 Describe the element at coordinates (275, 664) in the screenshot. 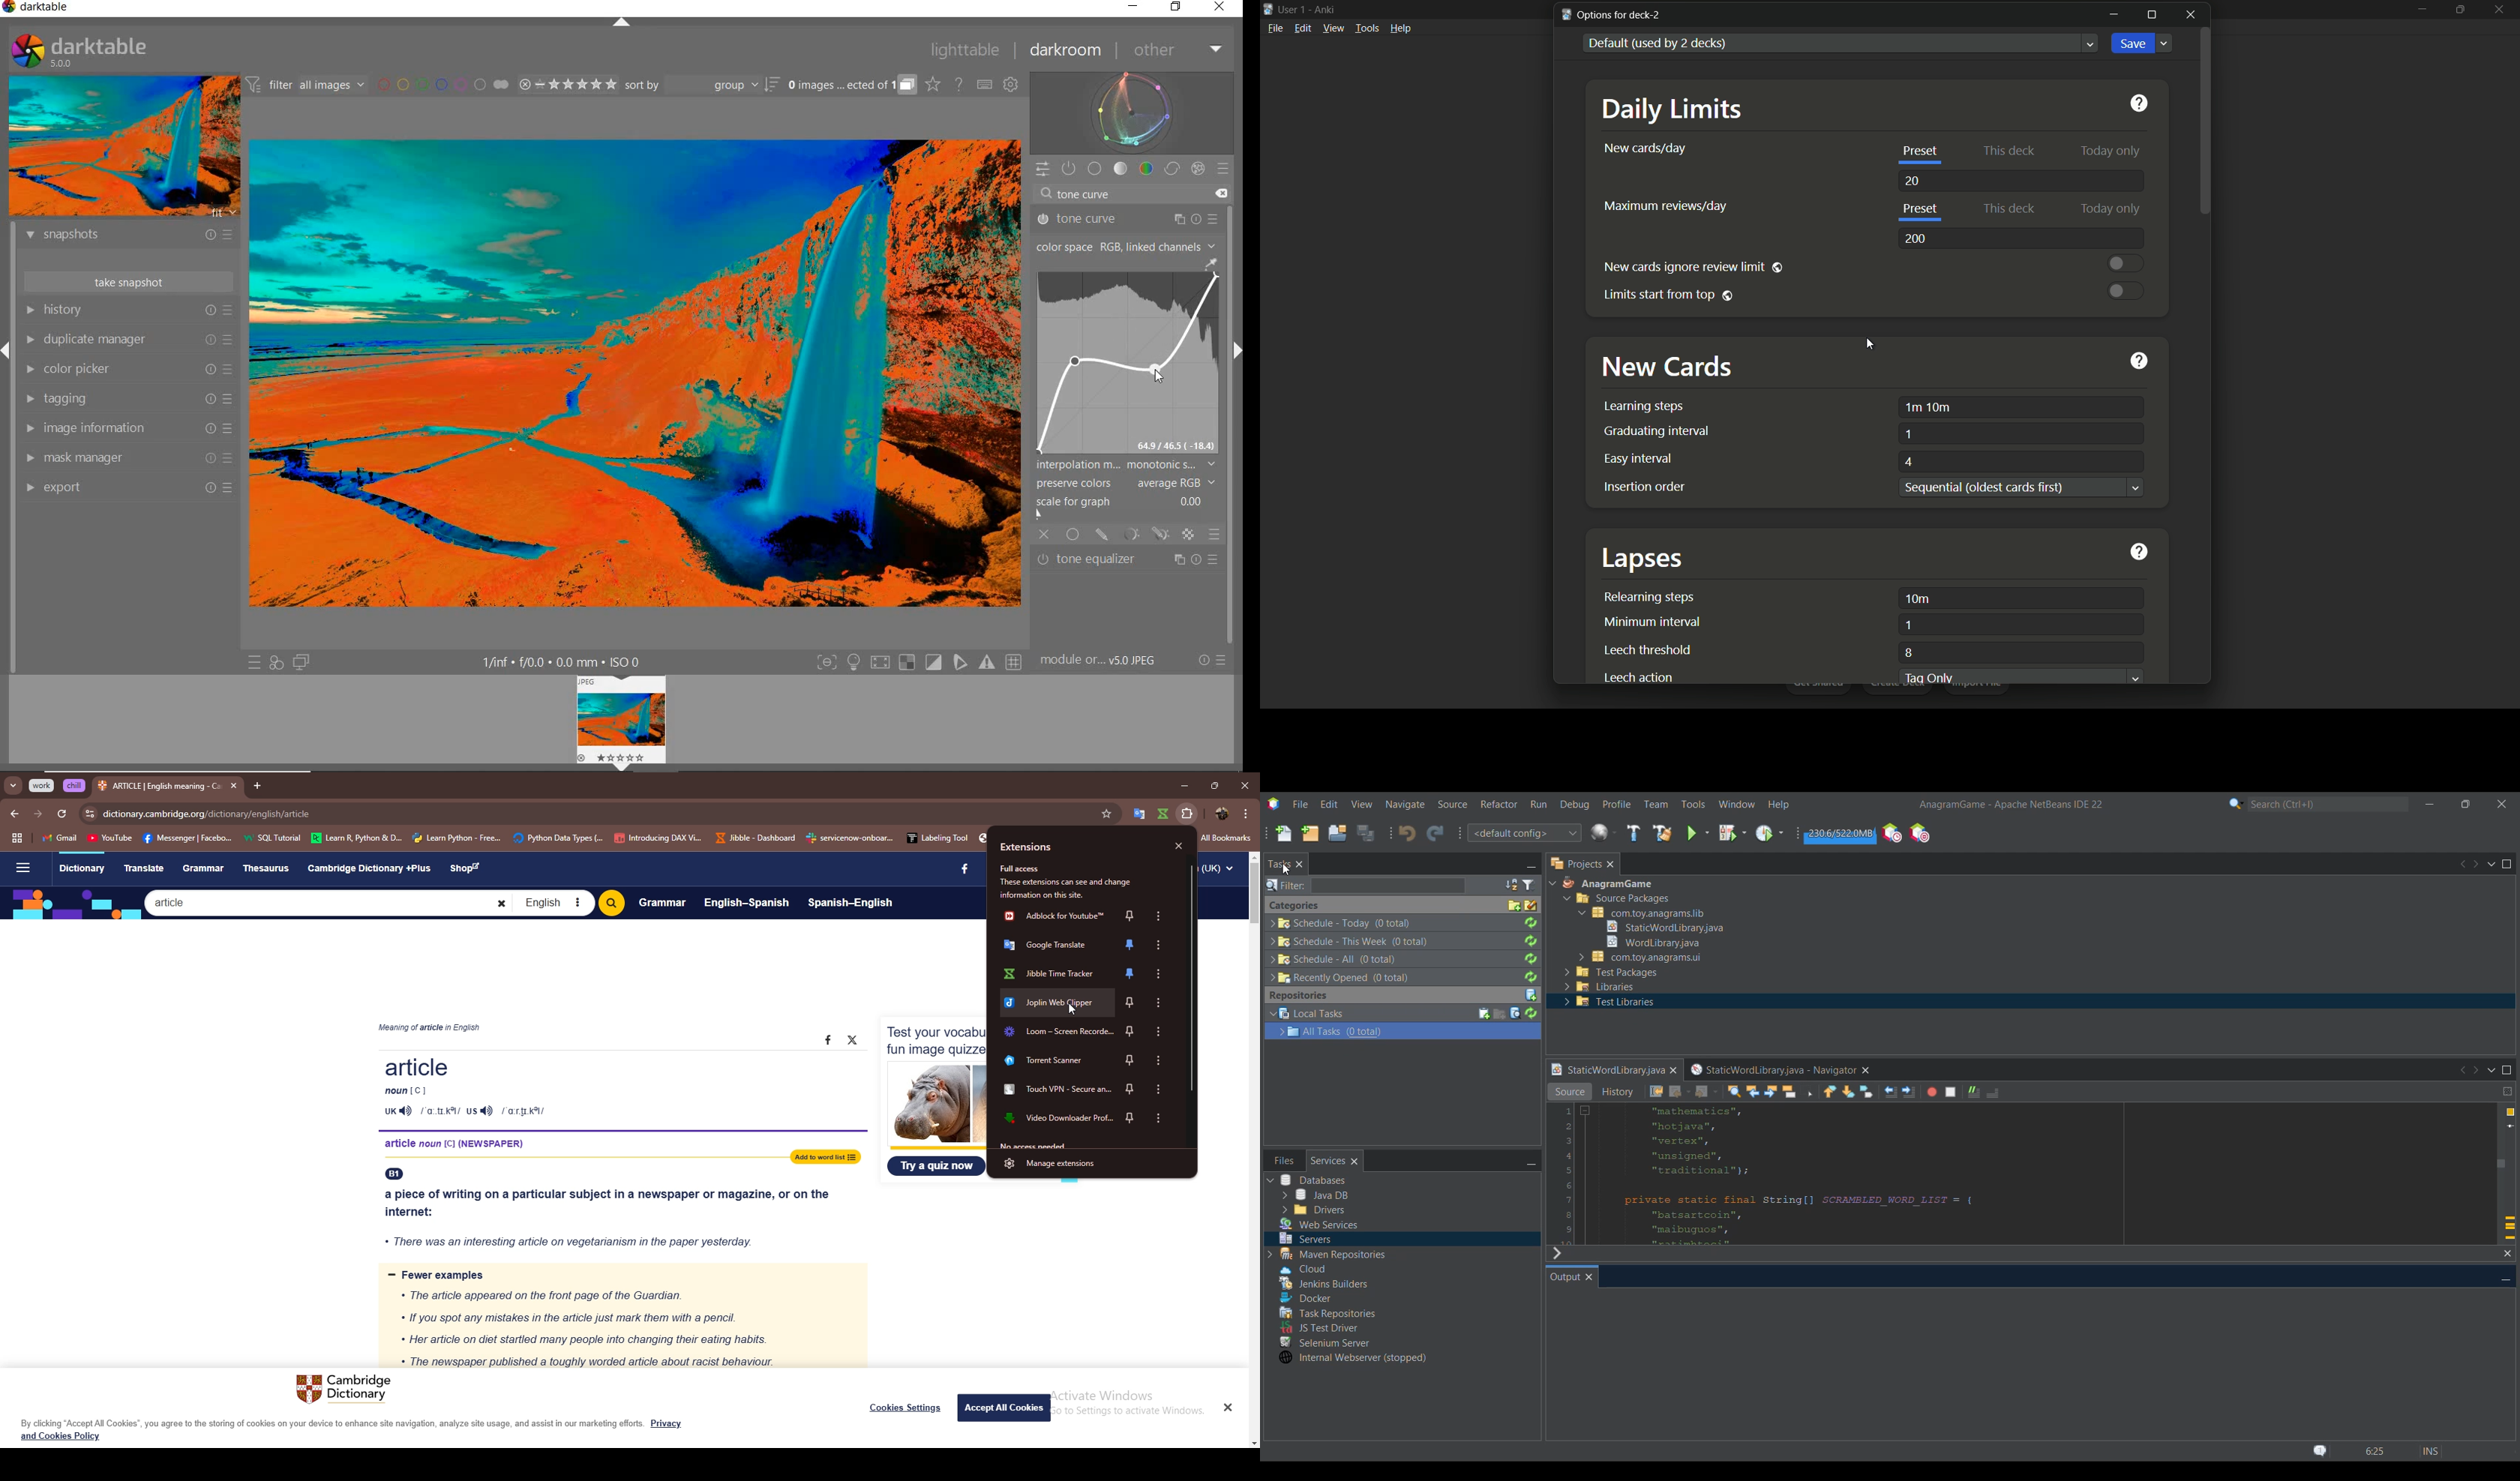

I see `QUICK ACCESS FOR APPLYING ANY OF YOUR STYLES` at that location.